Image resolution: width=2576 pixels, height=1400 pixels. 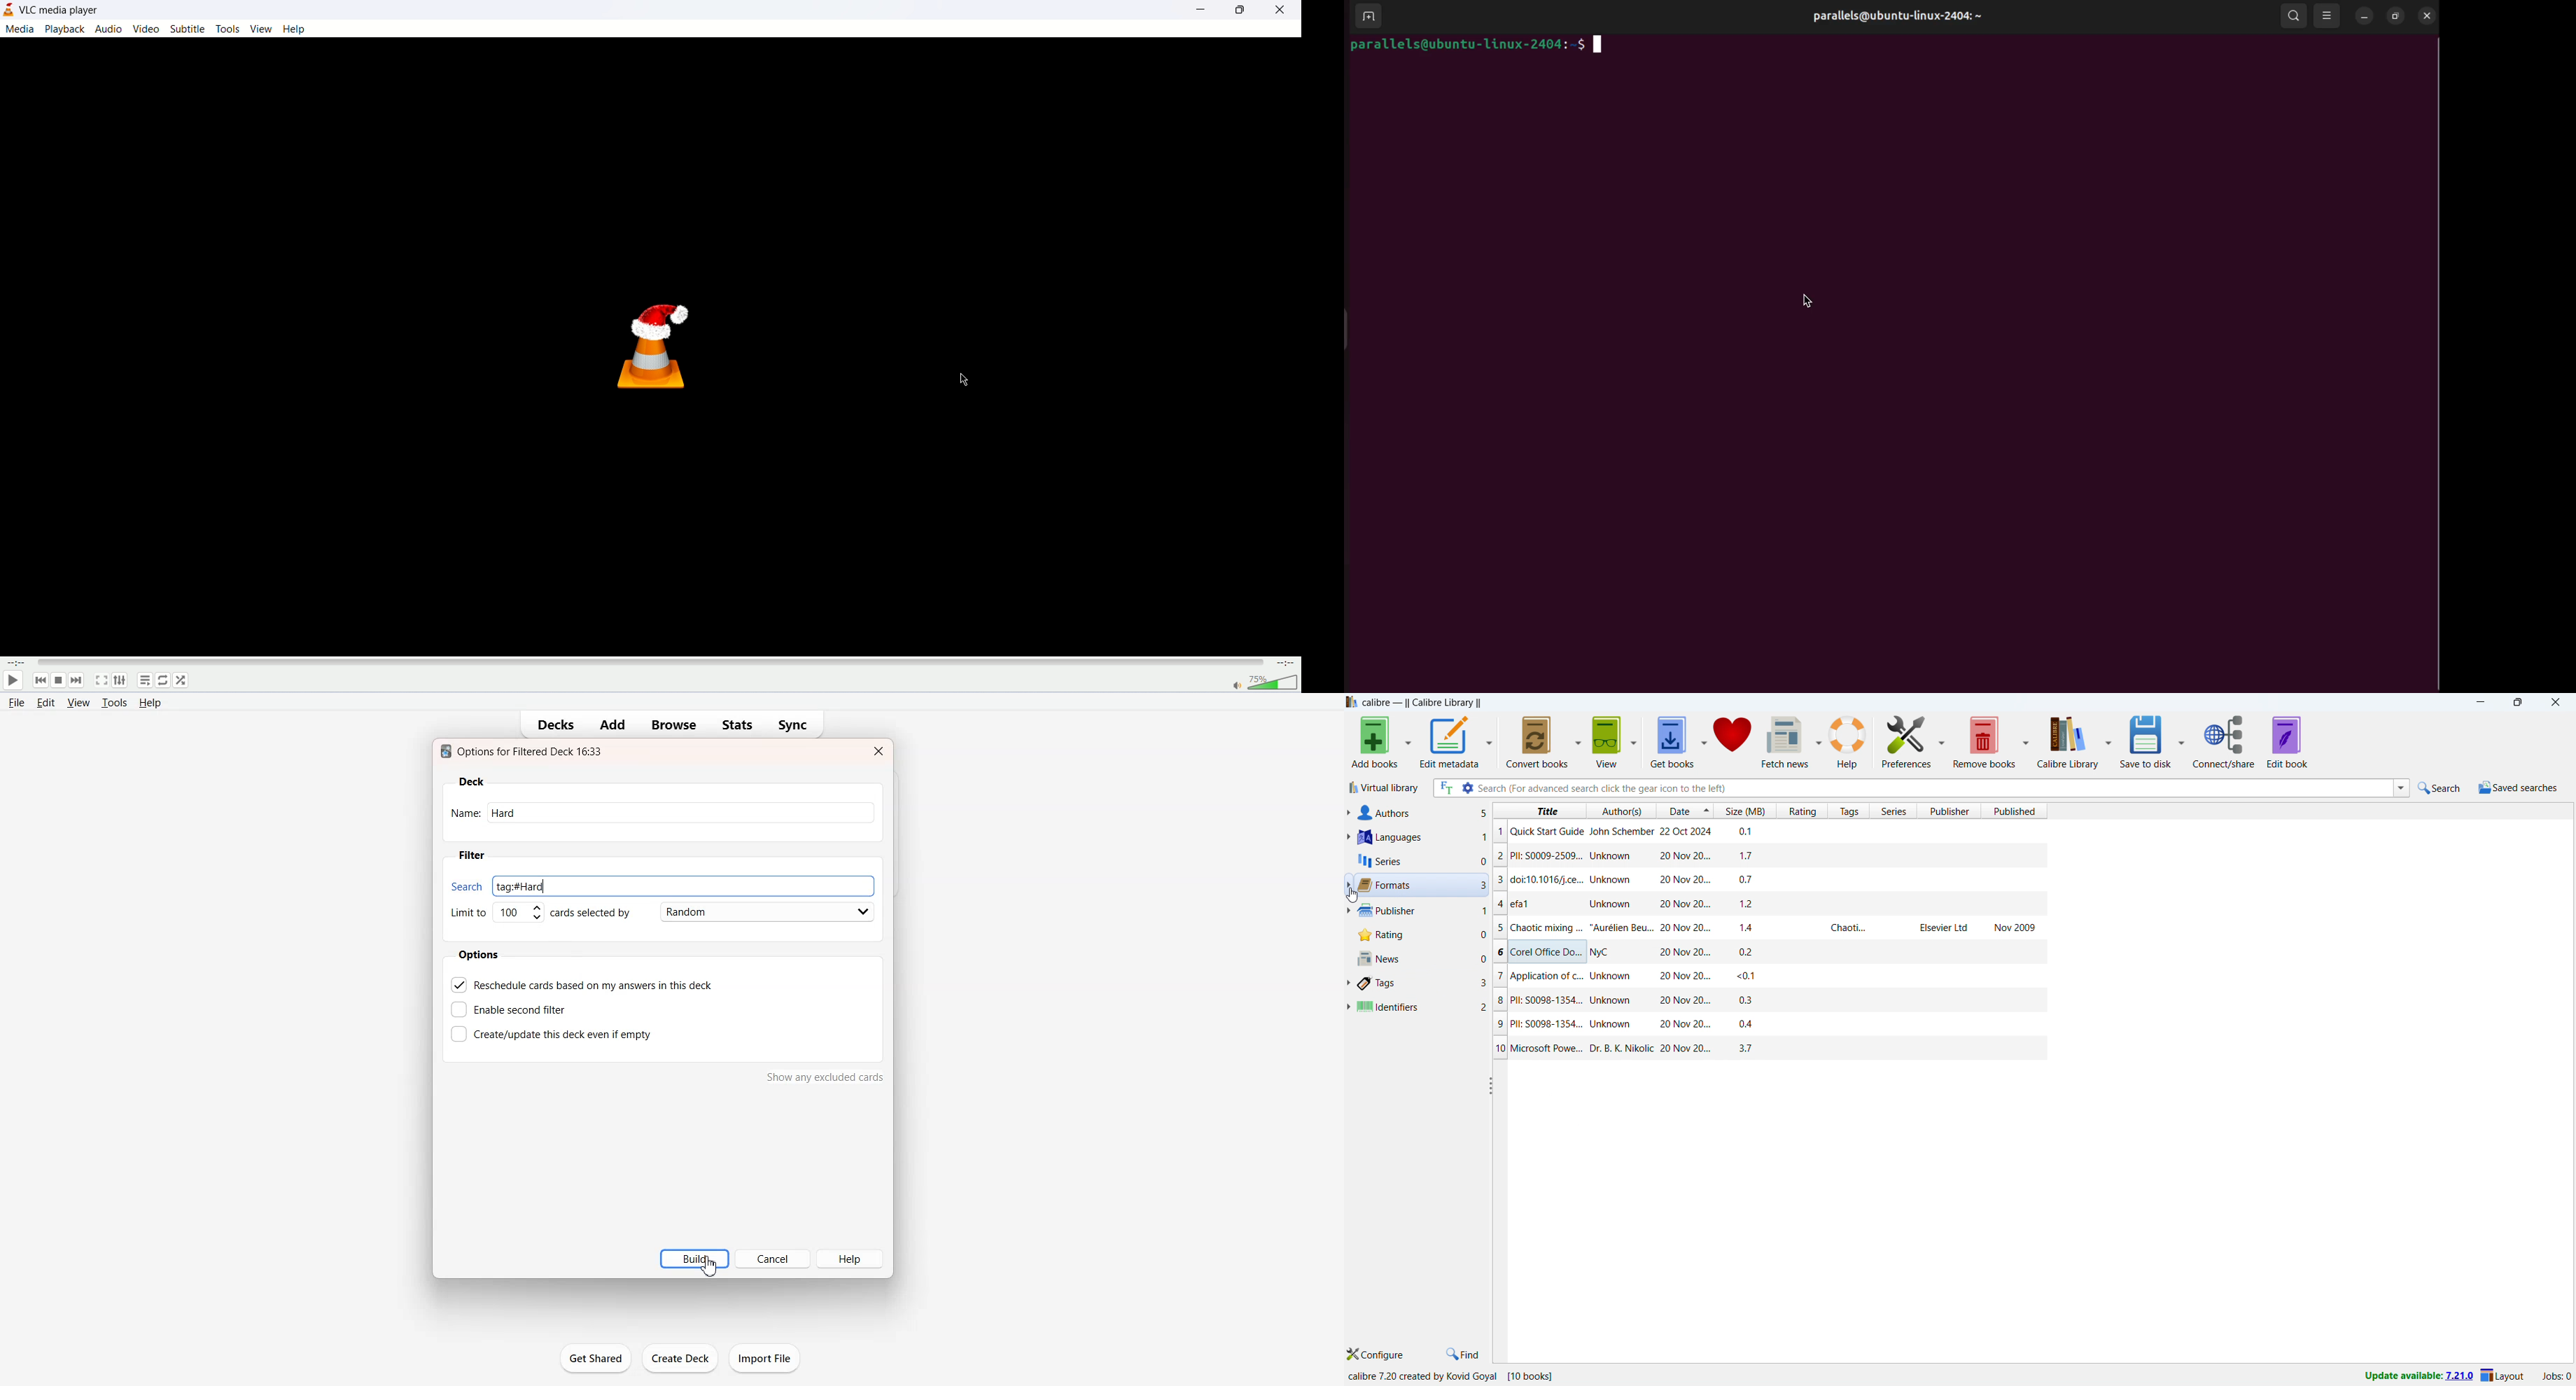 What do you see at coordinates (151, 703) in the screenshot?
I see `Help` at bounding box center [151, 703].